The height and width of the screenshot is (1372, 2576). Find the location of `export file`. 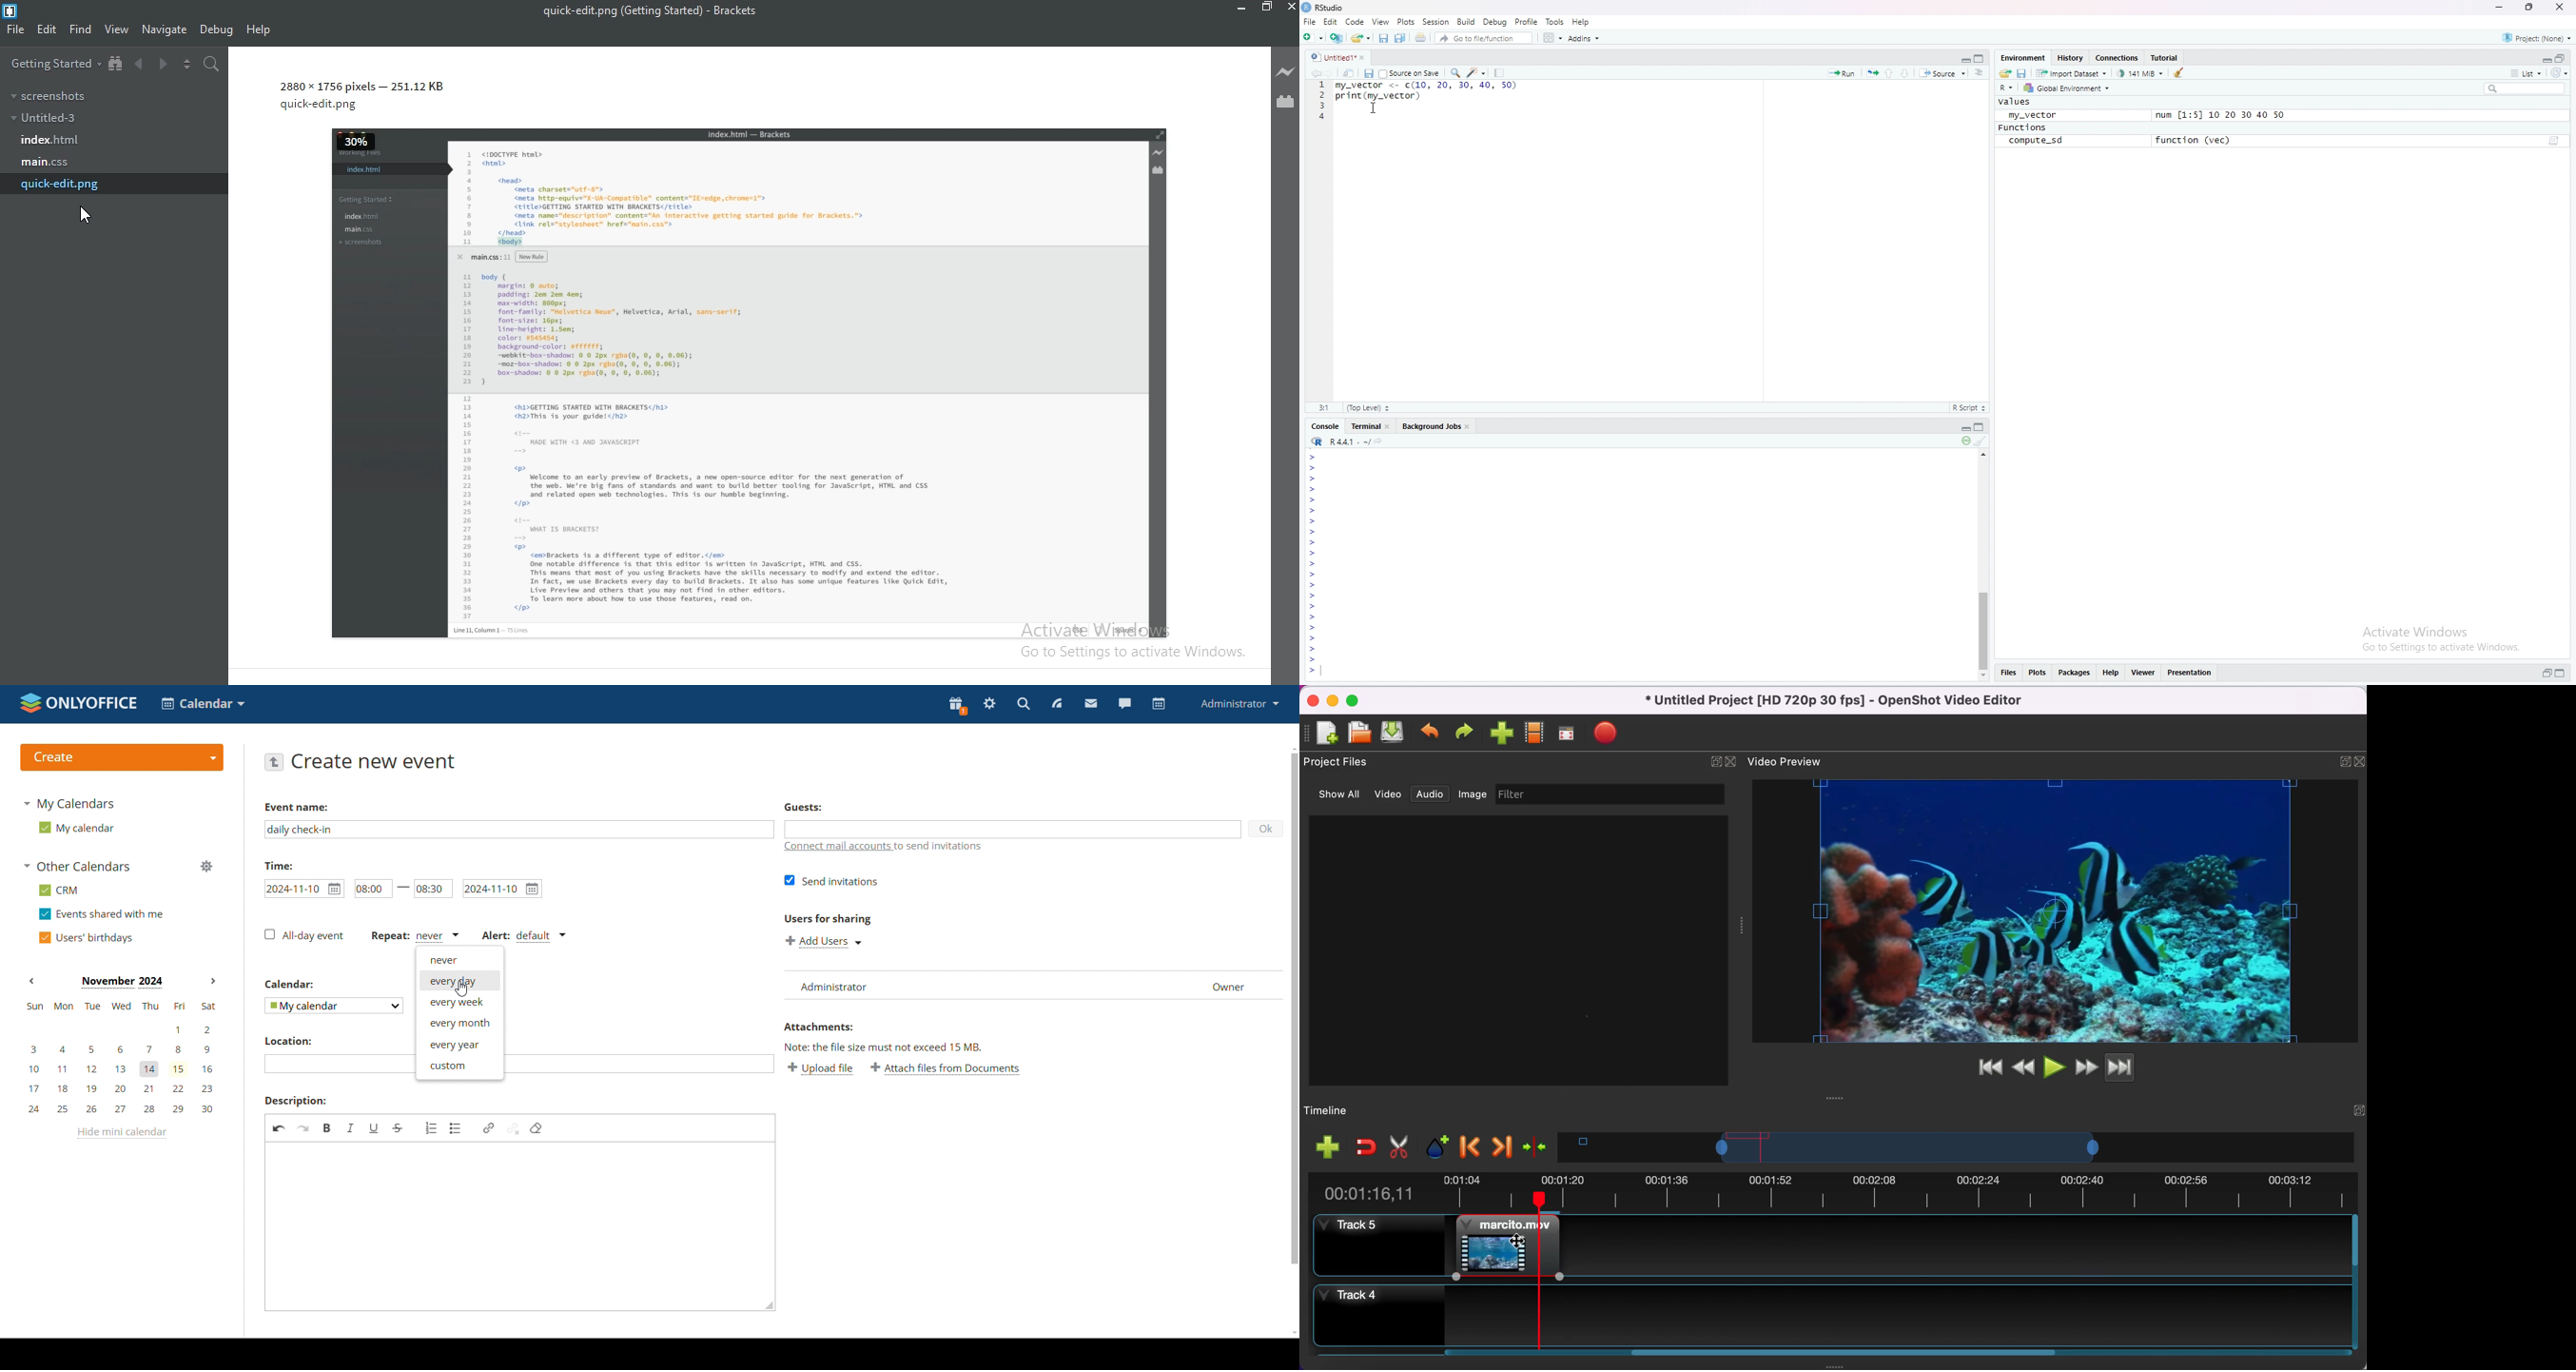

export file is located at coordinates (1608, 730).